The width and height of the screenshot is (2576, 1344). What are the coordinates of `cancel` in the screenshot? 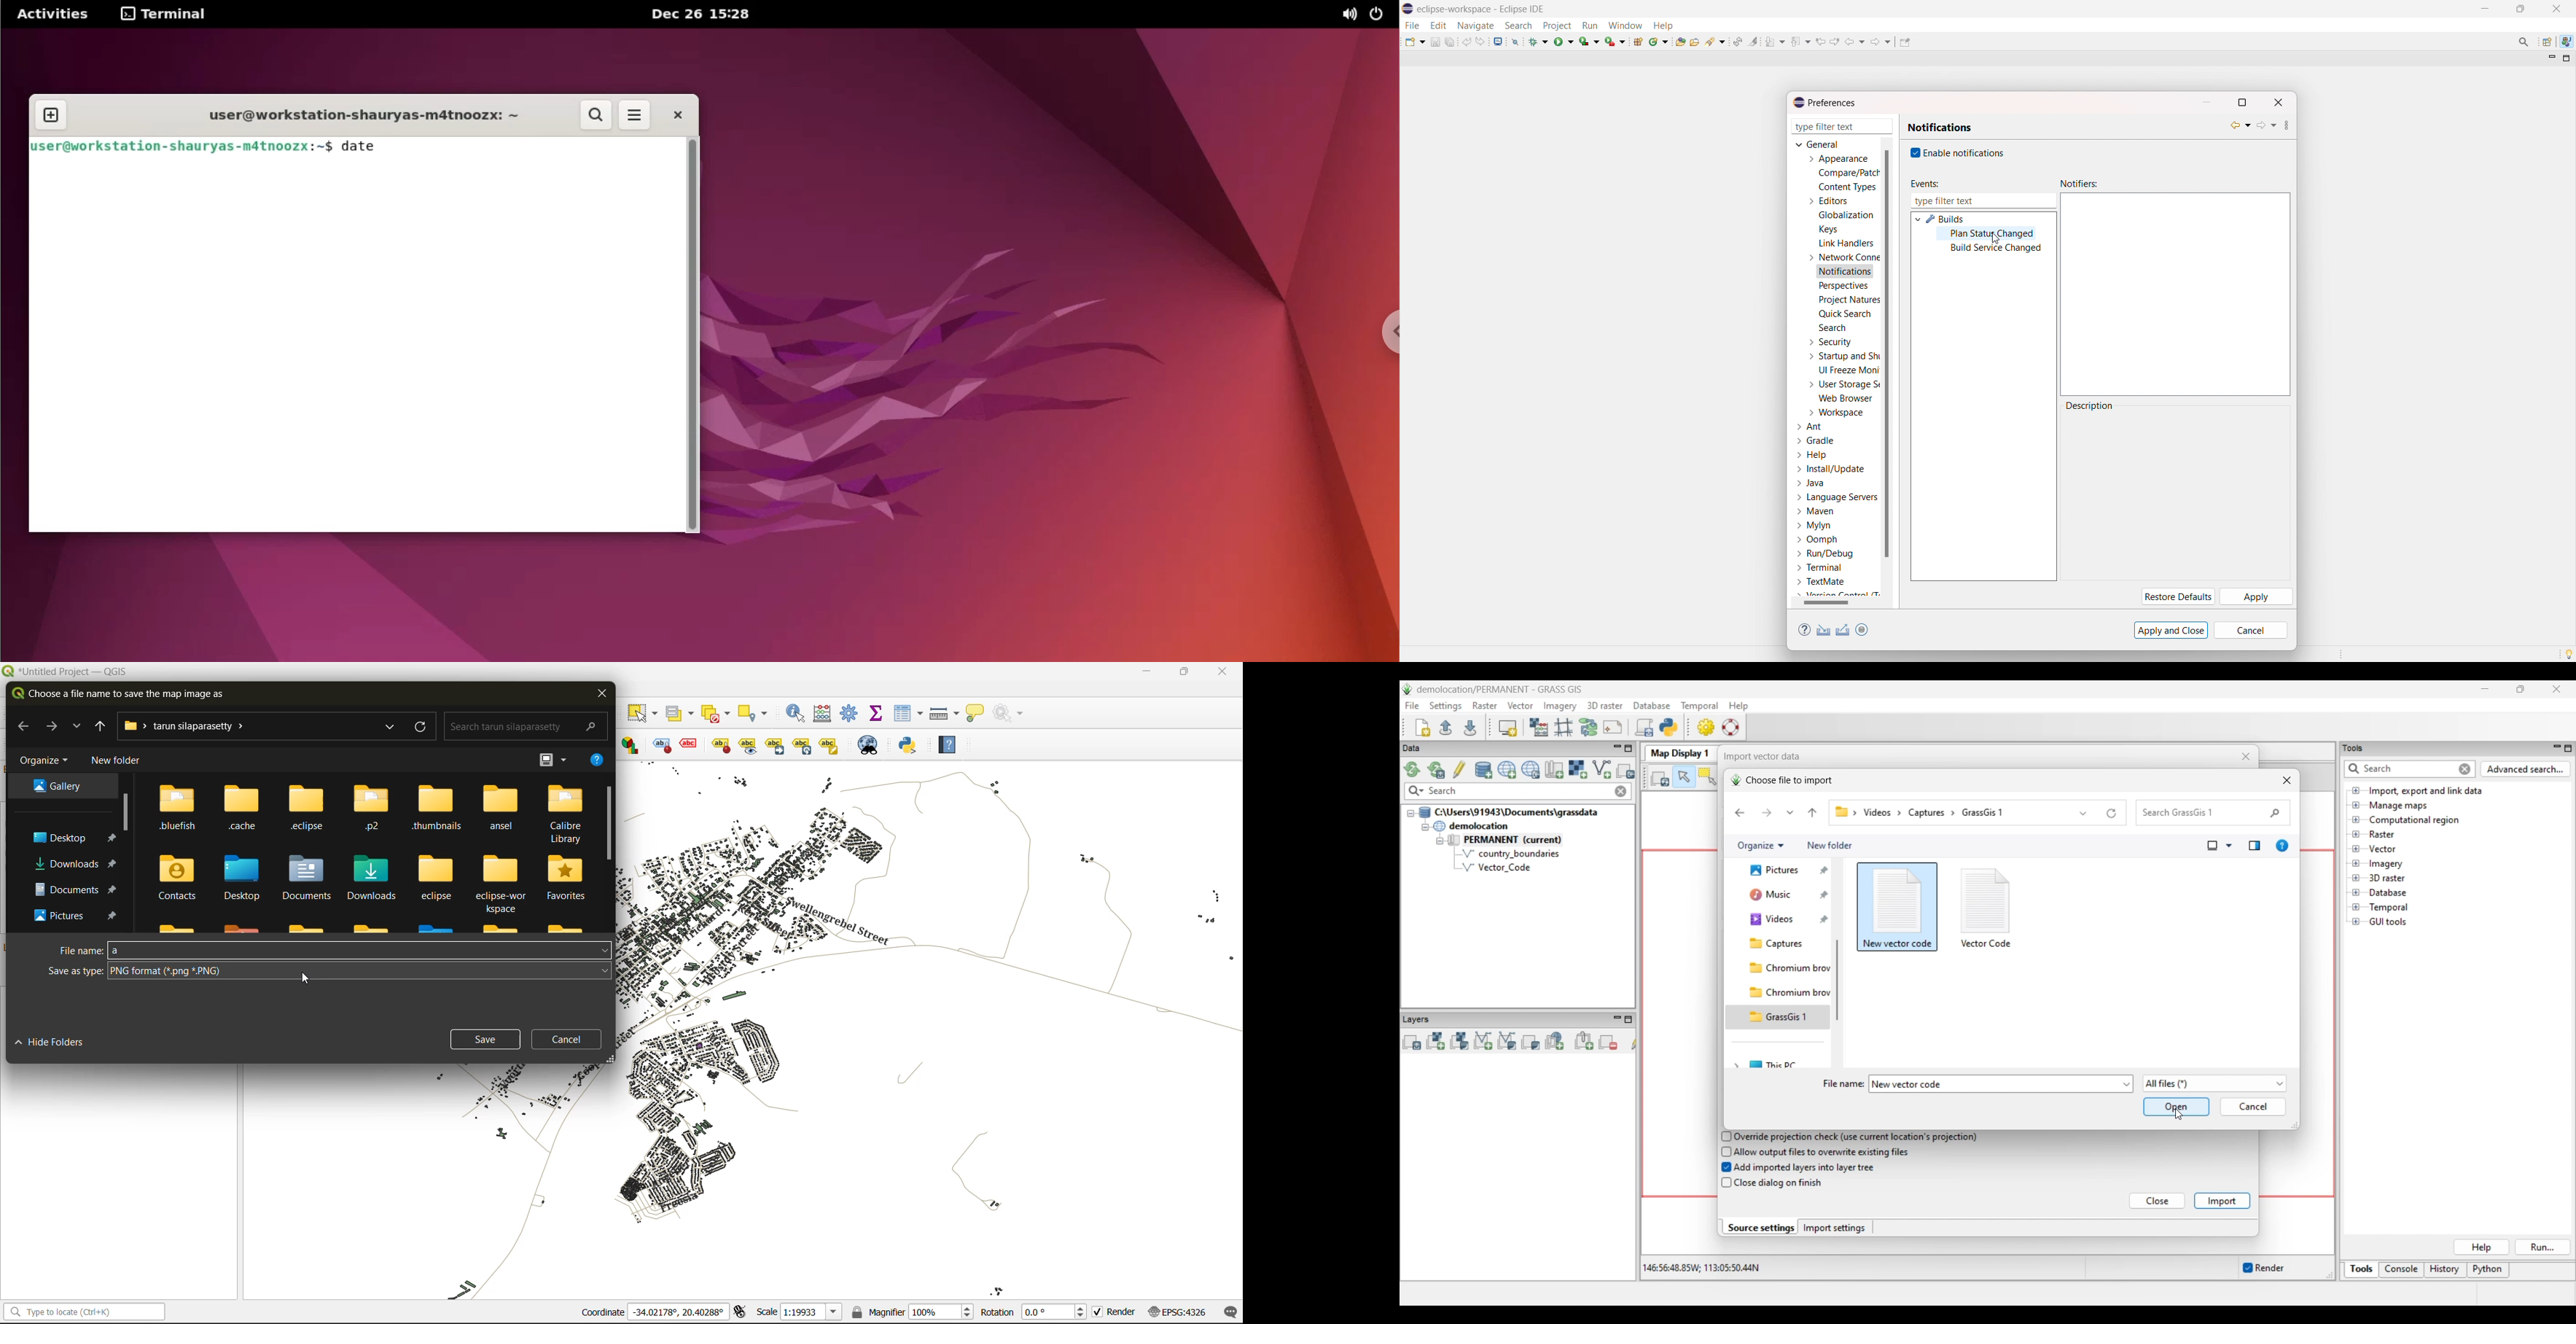 It's located at (2251, 630).